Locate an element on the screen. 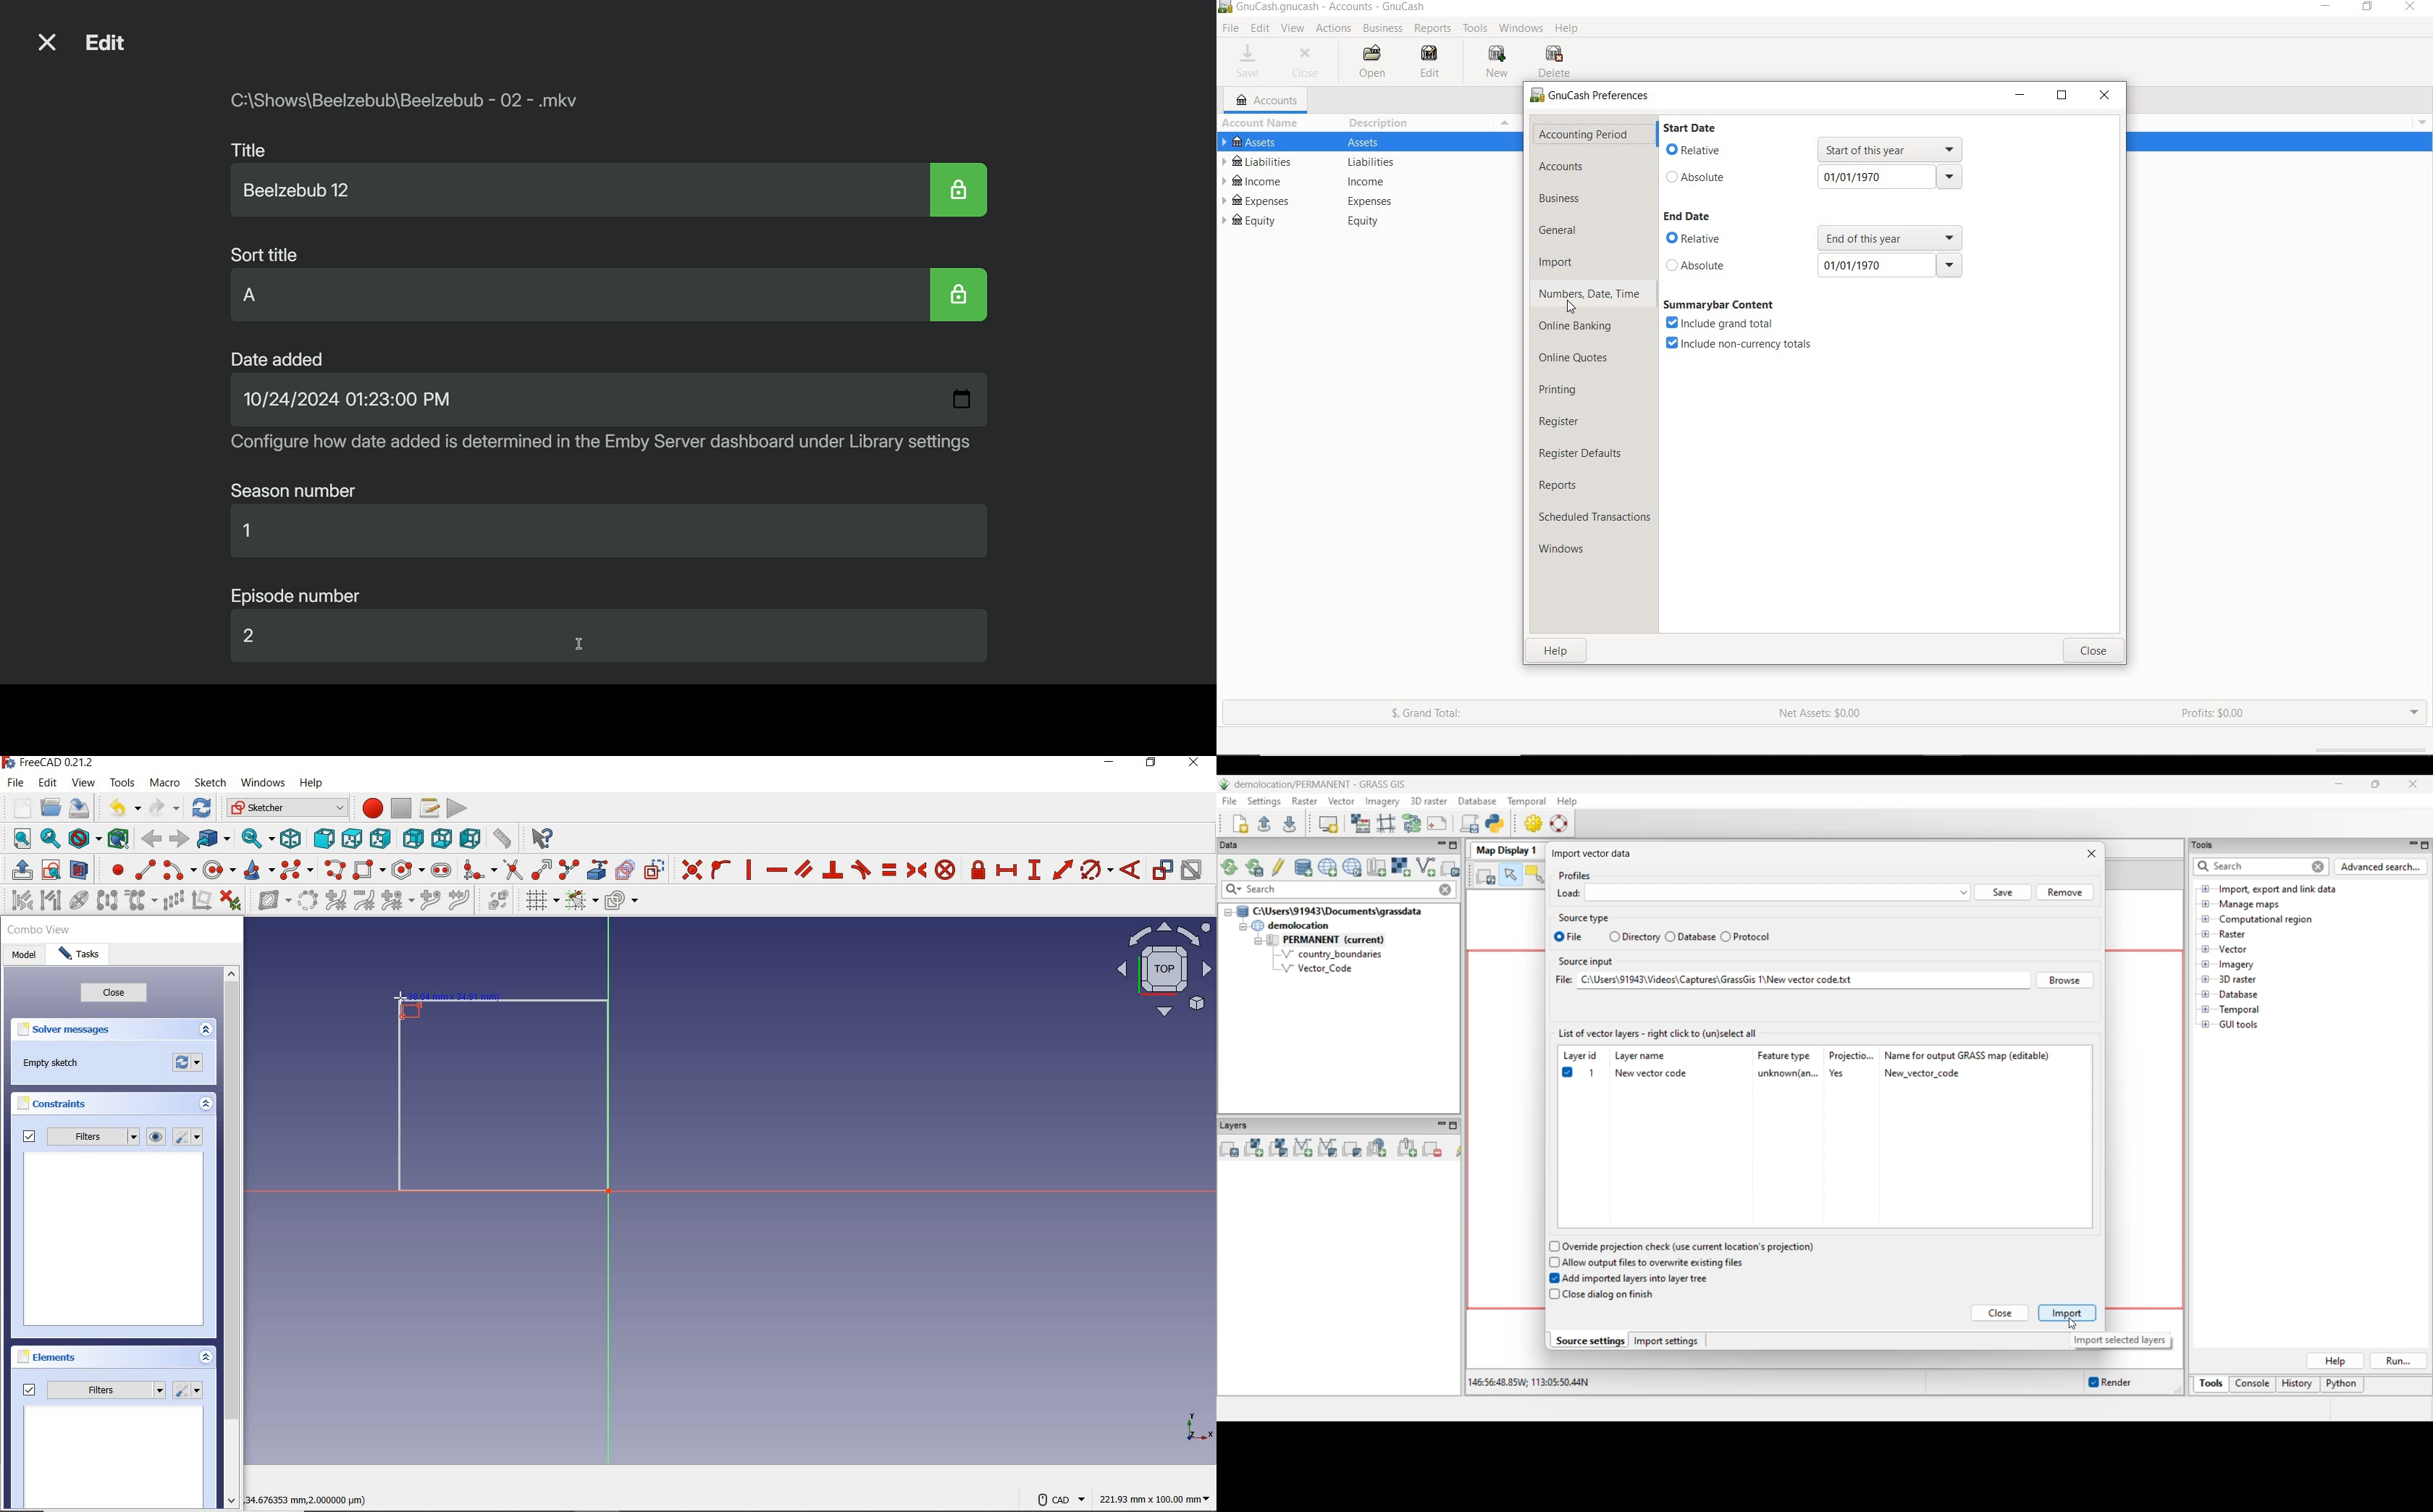 This screenshot has width=2436, height=1512. toggle construction geometry is located at coordinates (655, 870).